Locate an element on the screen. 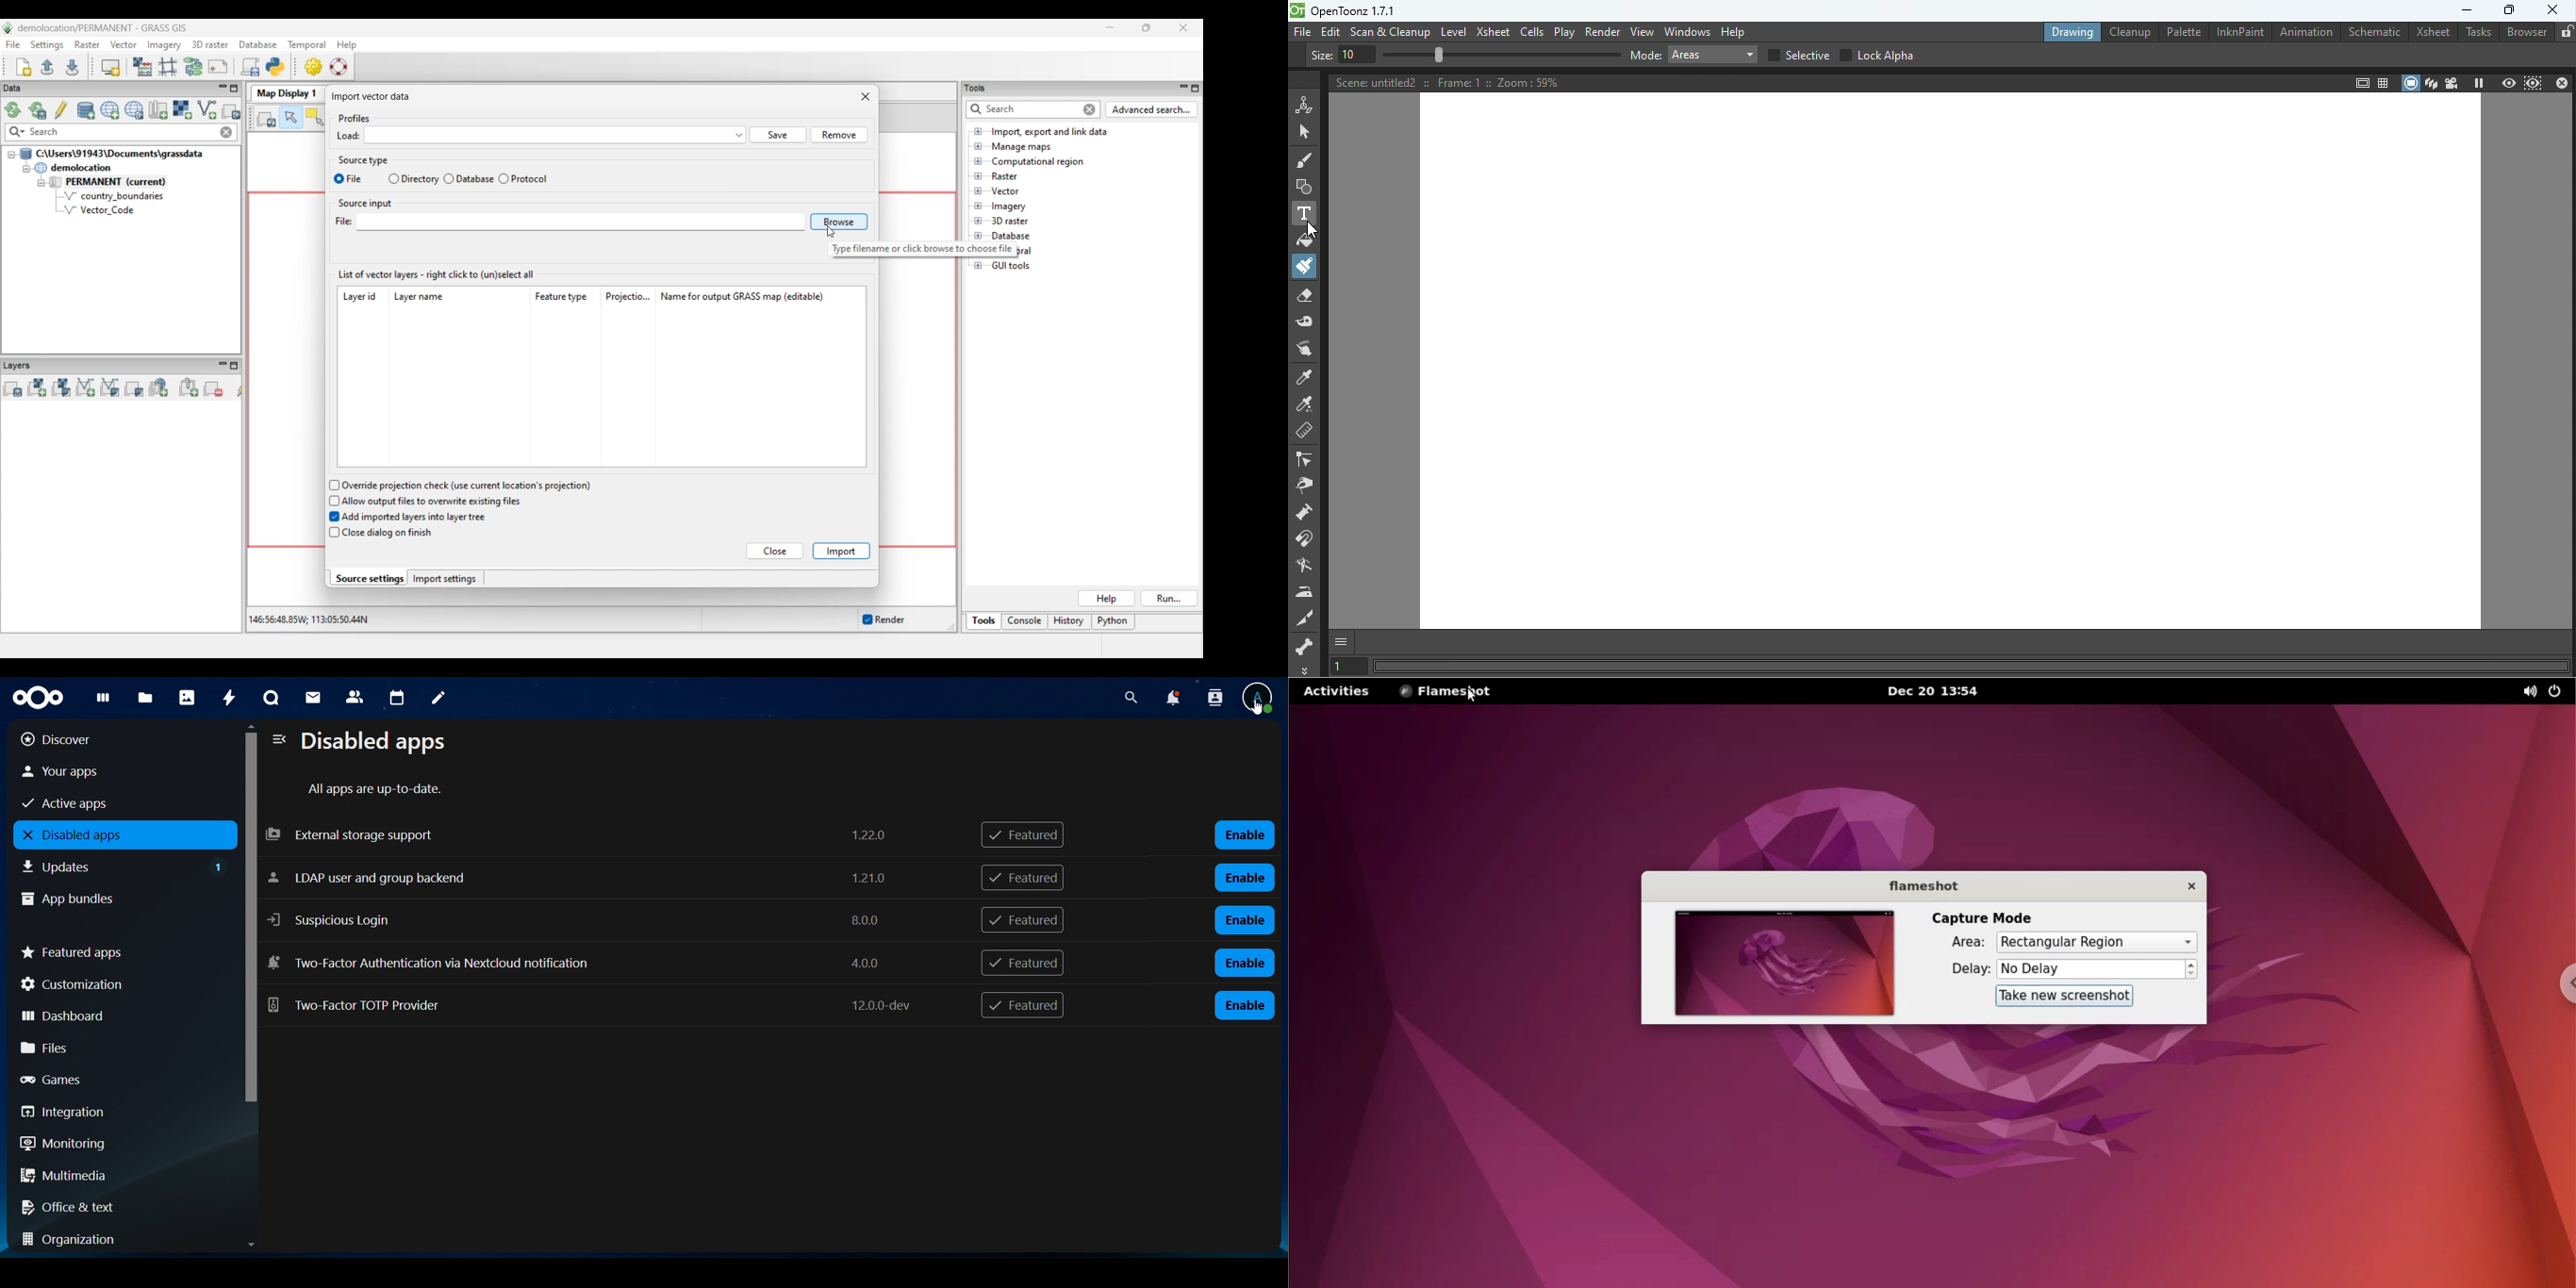 The image size is (2576, 1288). featured is located at coordinates (1022, 1006).